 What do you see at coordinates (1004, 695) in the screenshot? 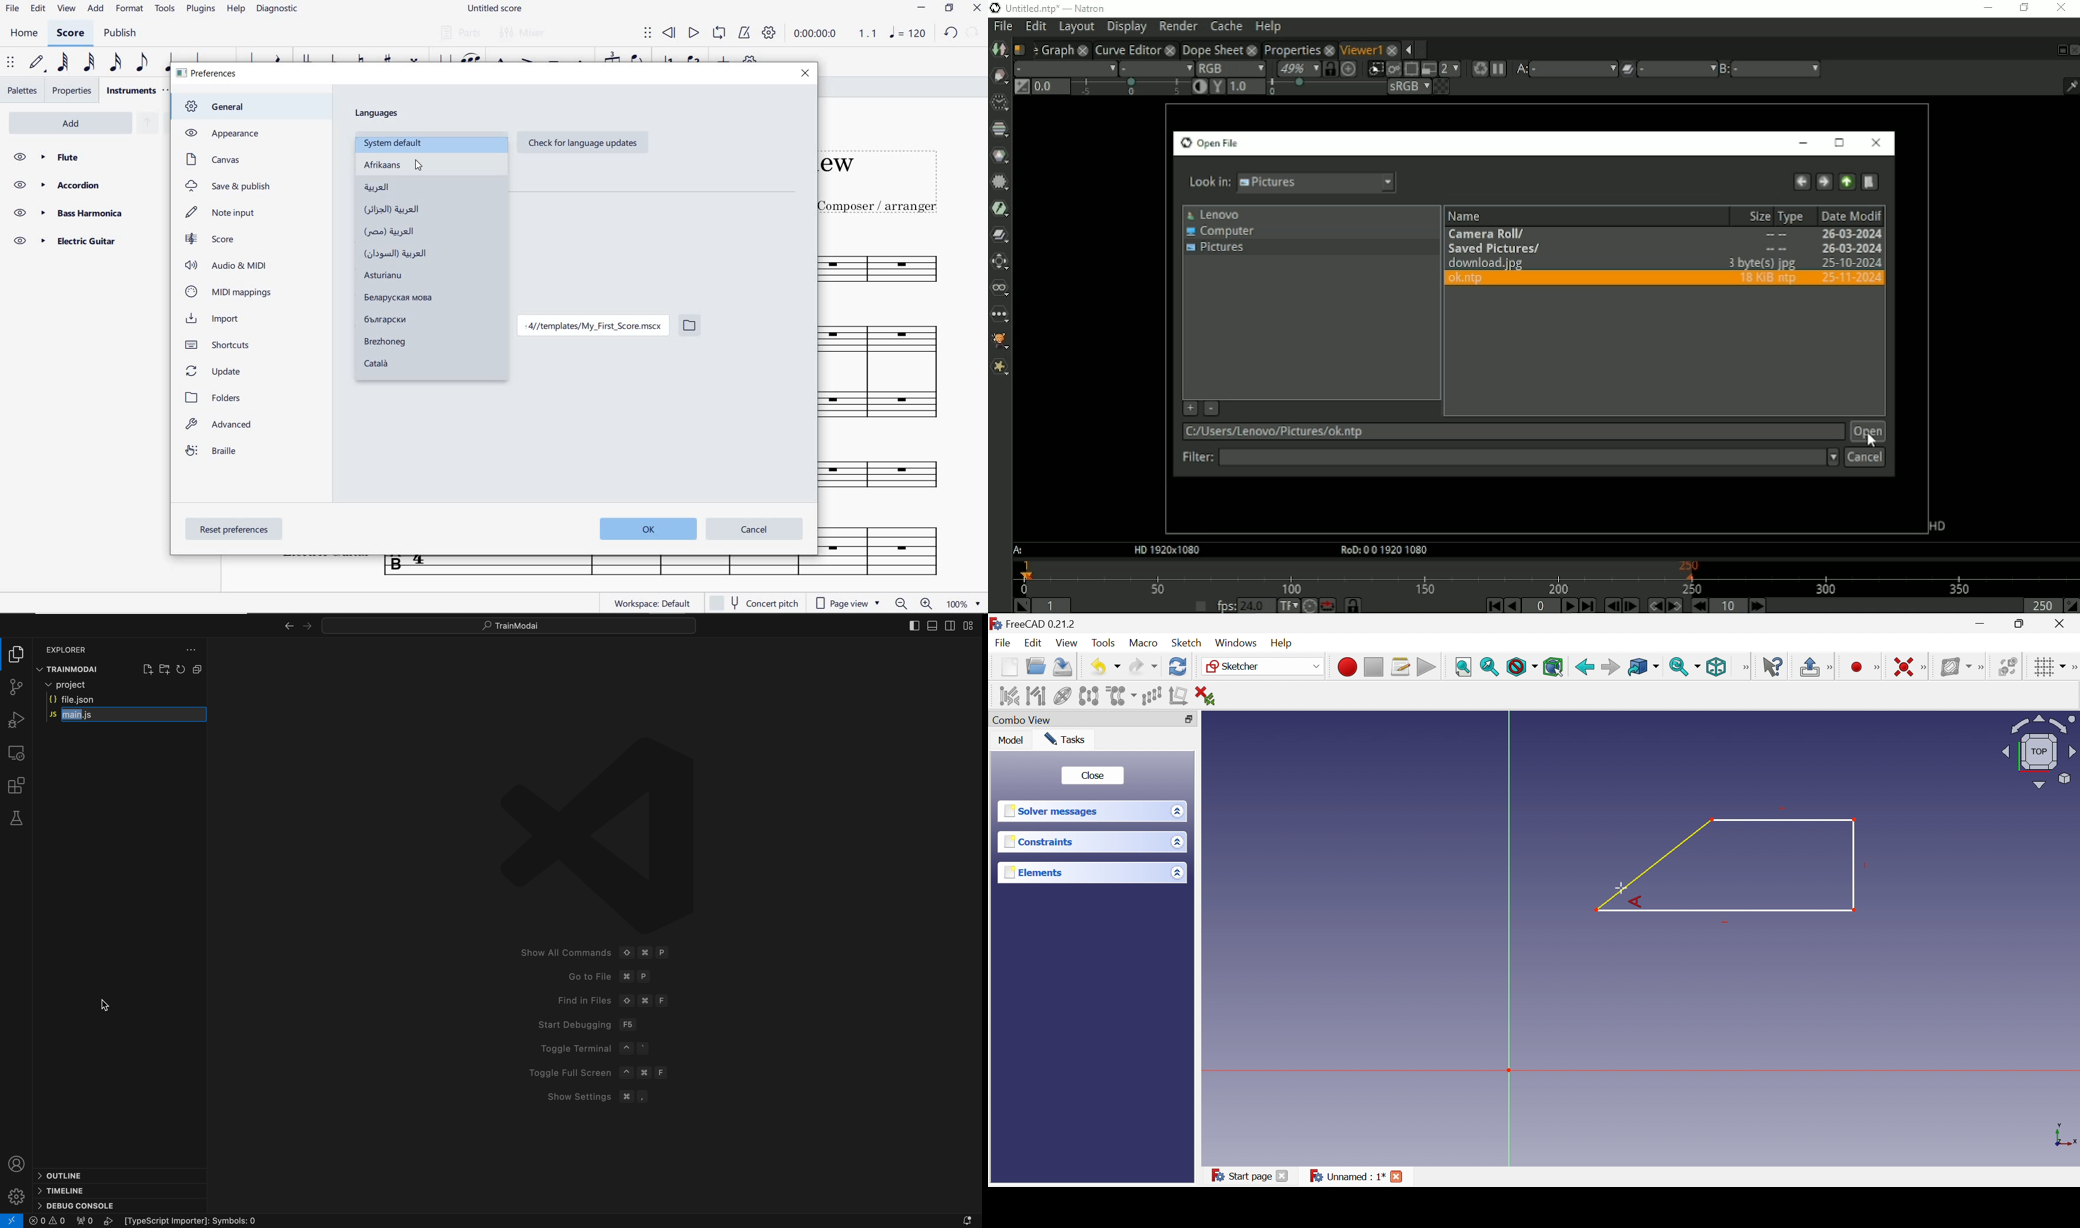
I see `Select associated constraints` at bounding box center [1004, 695].